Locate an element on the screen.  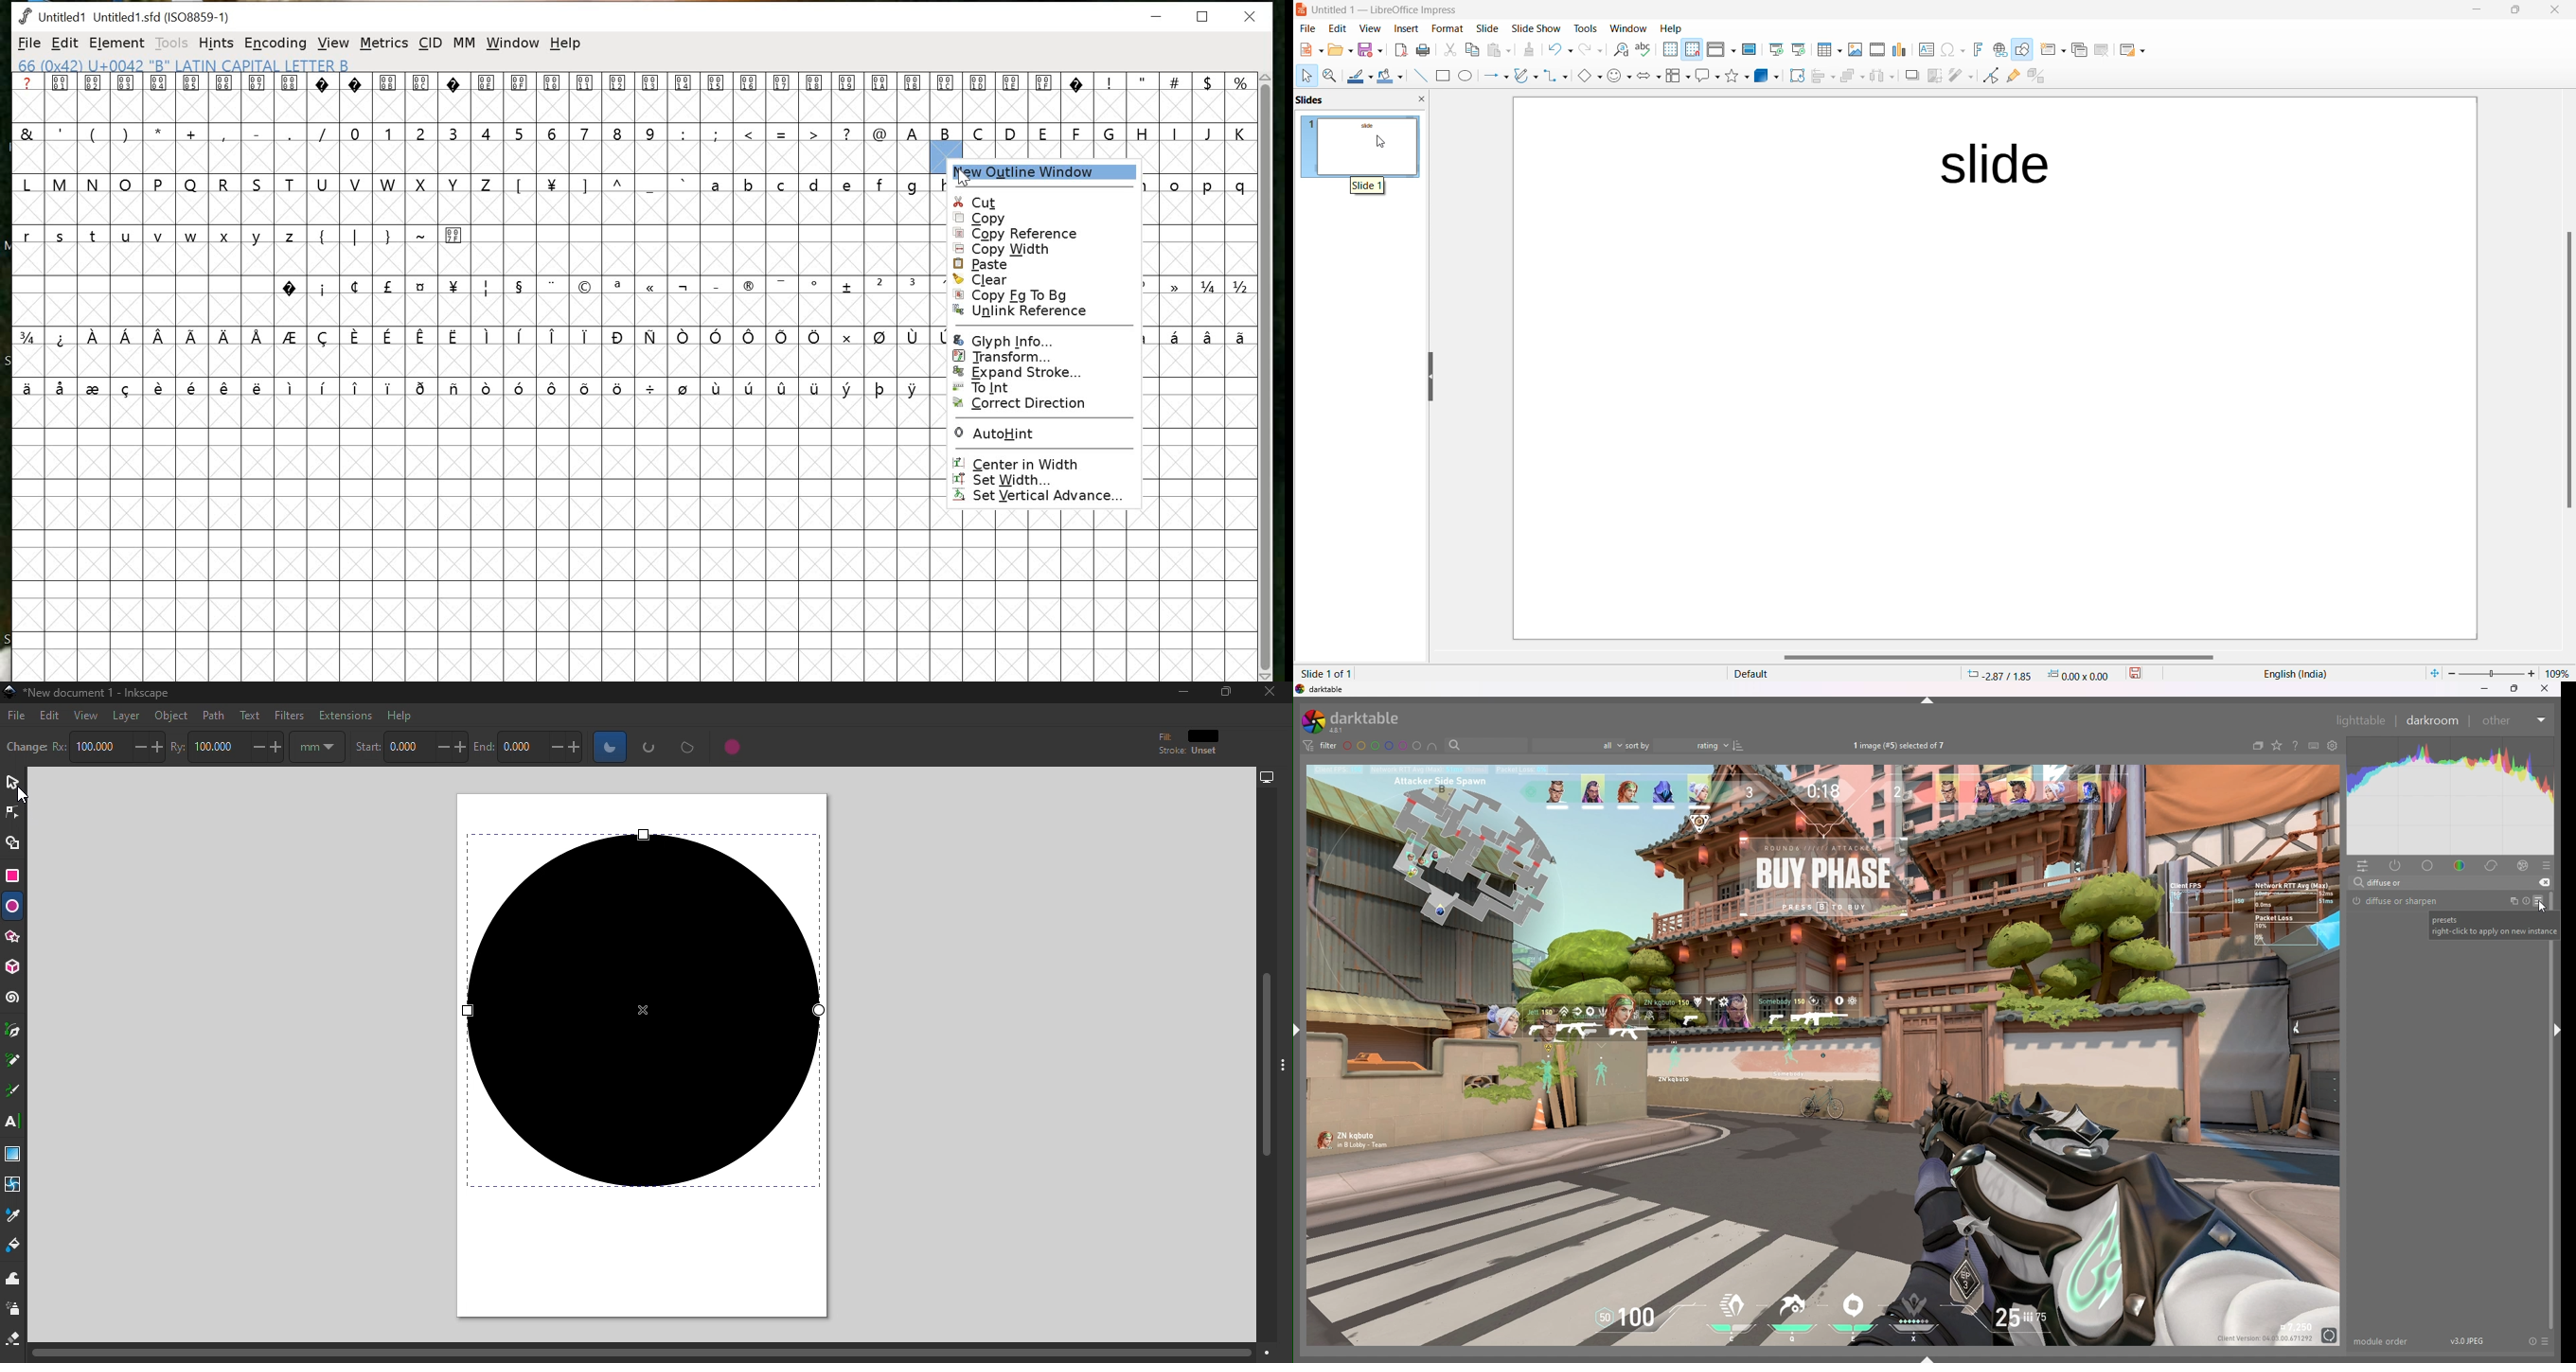
minimize is located at coordinates (1162, 17).